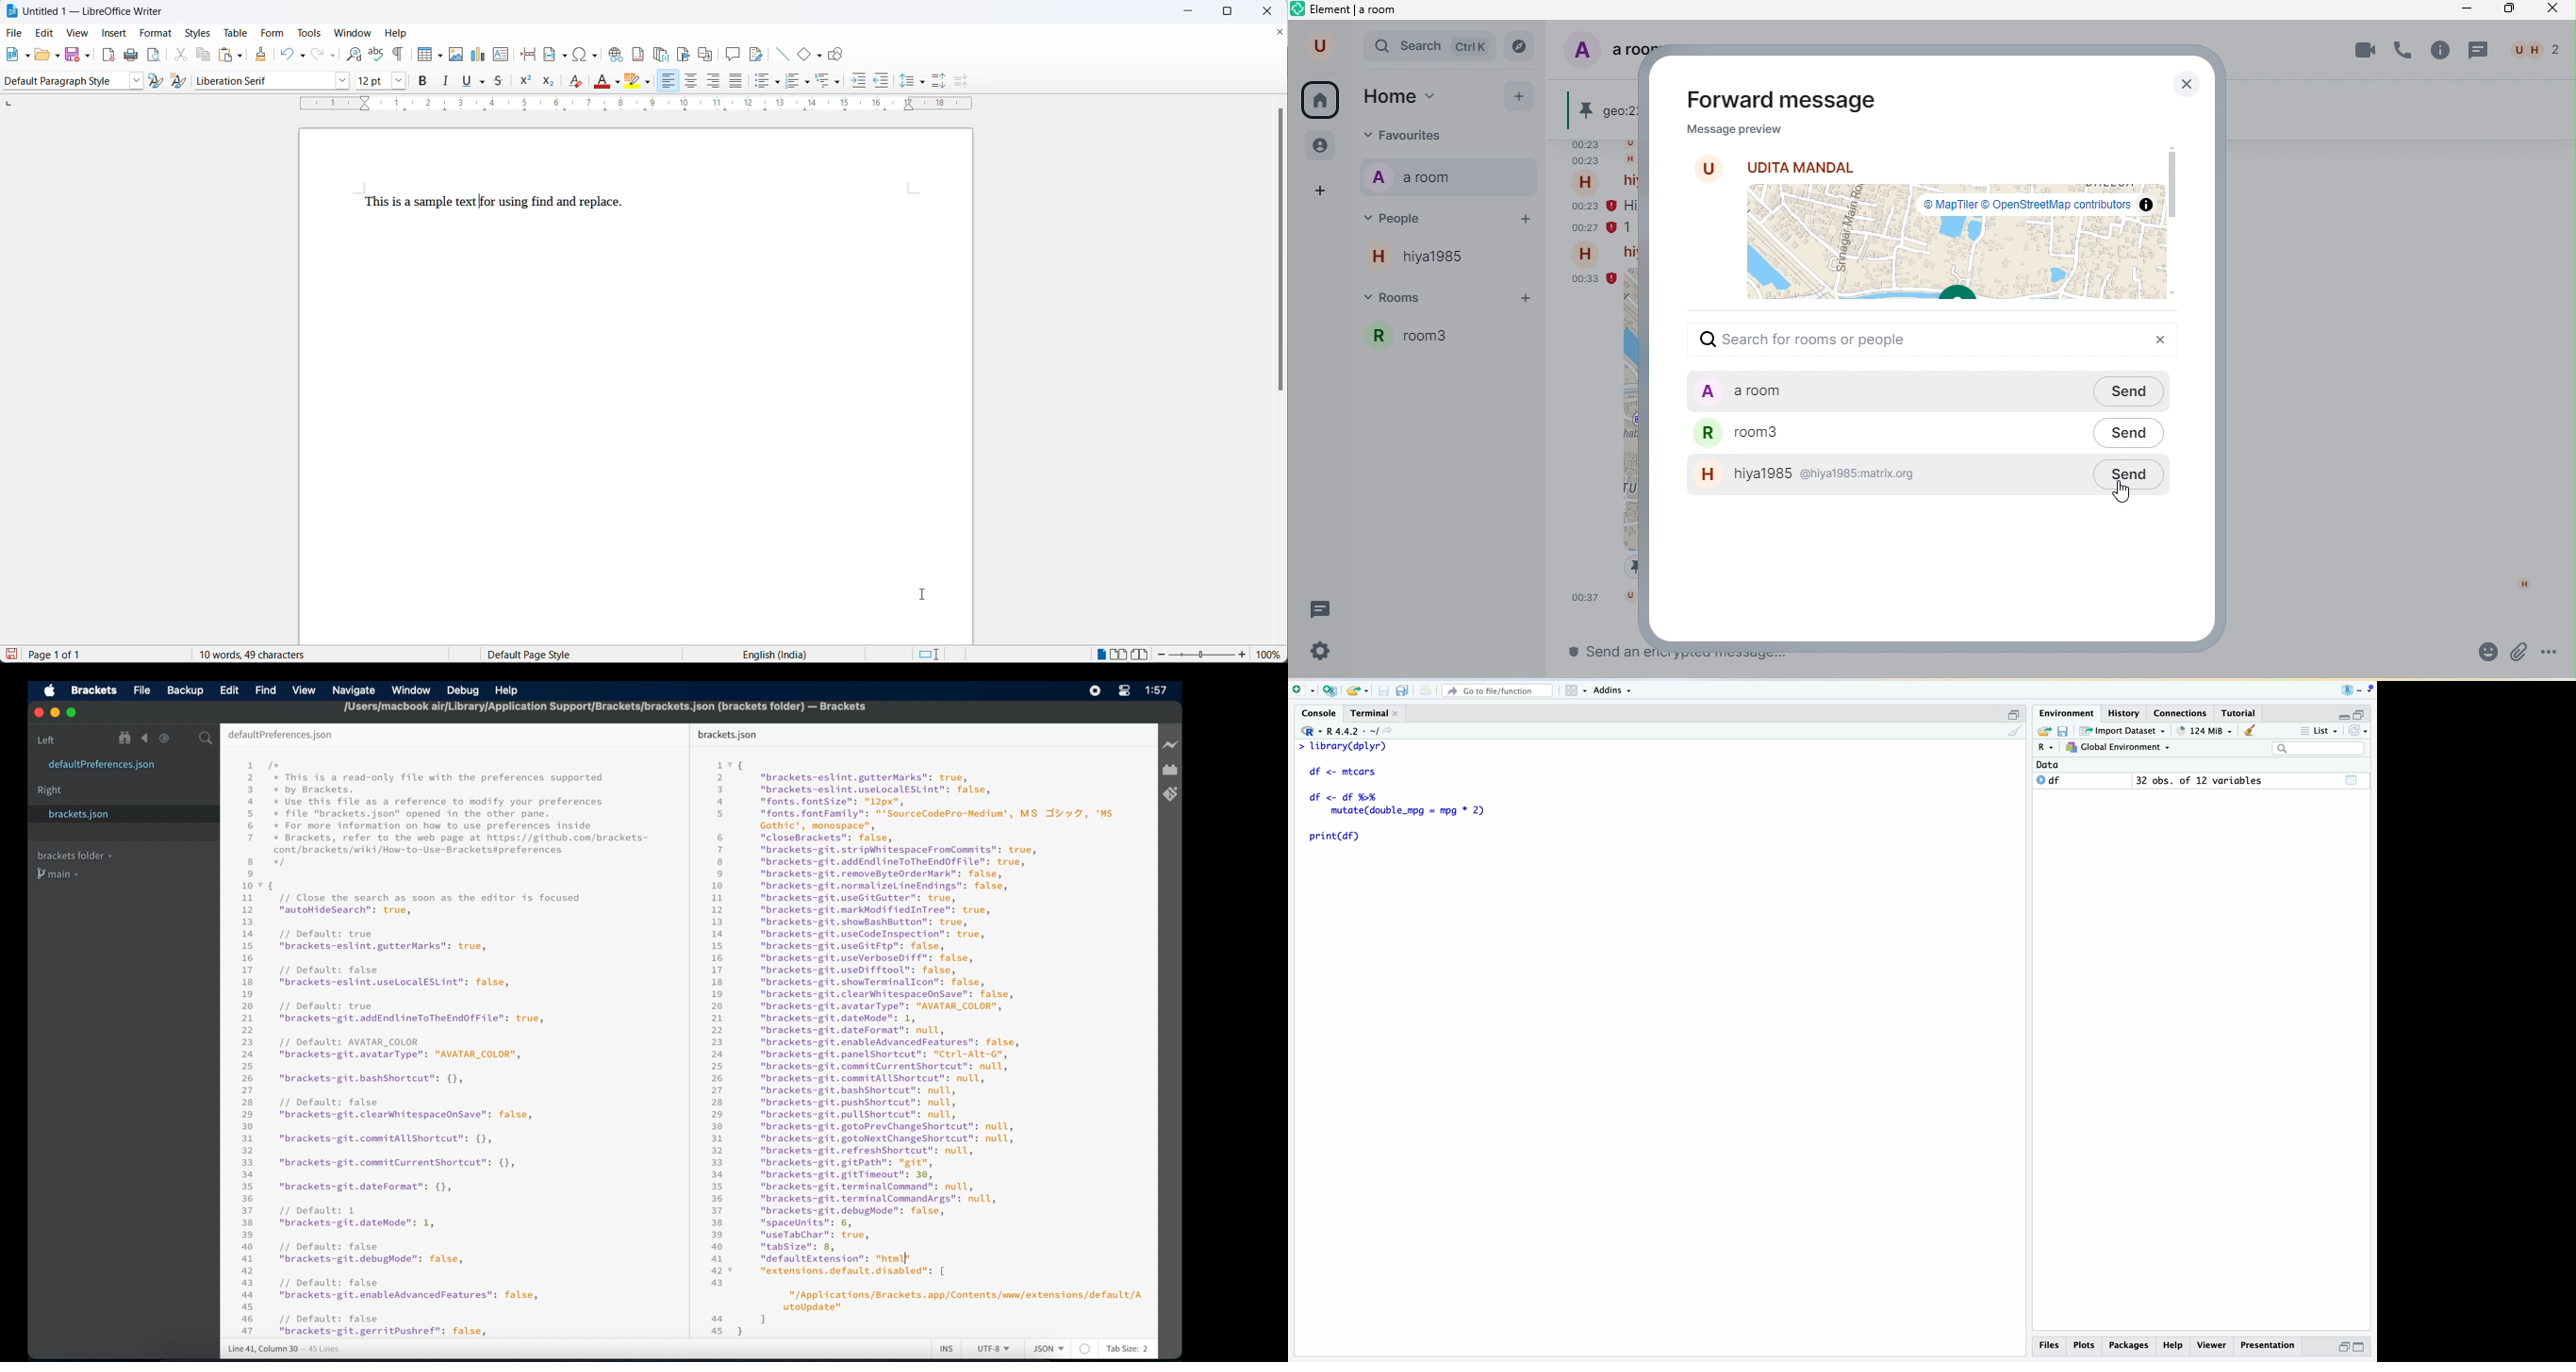 Image resolution: width=2576 pixels, height=1372 pixels. I want to click on add space, so click(1317, 191).